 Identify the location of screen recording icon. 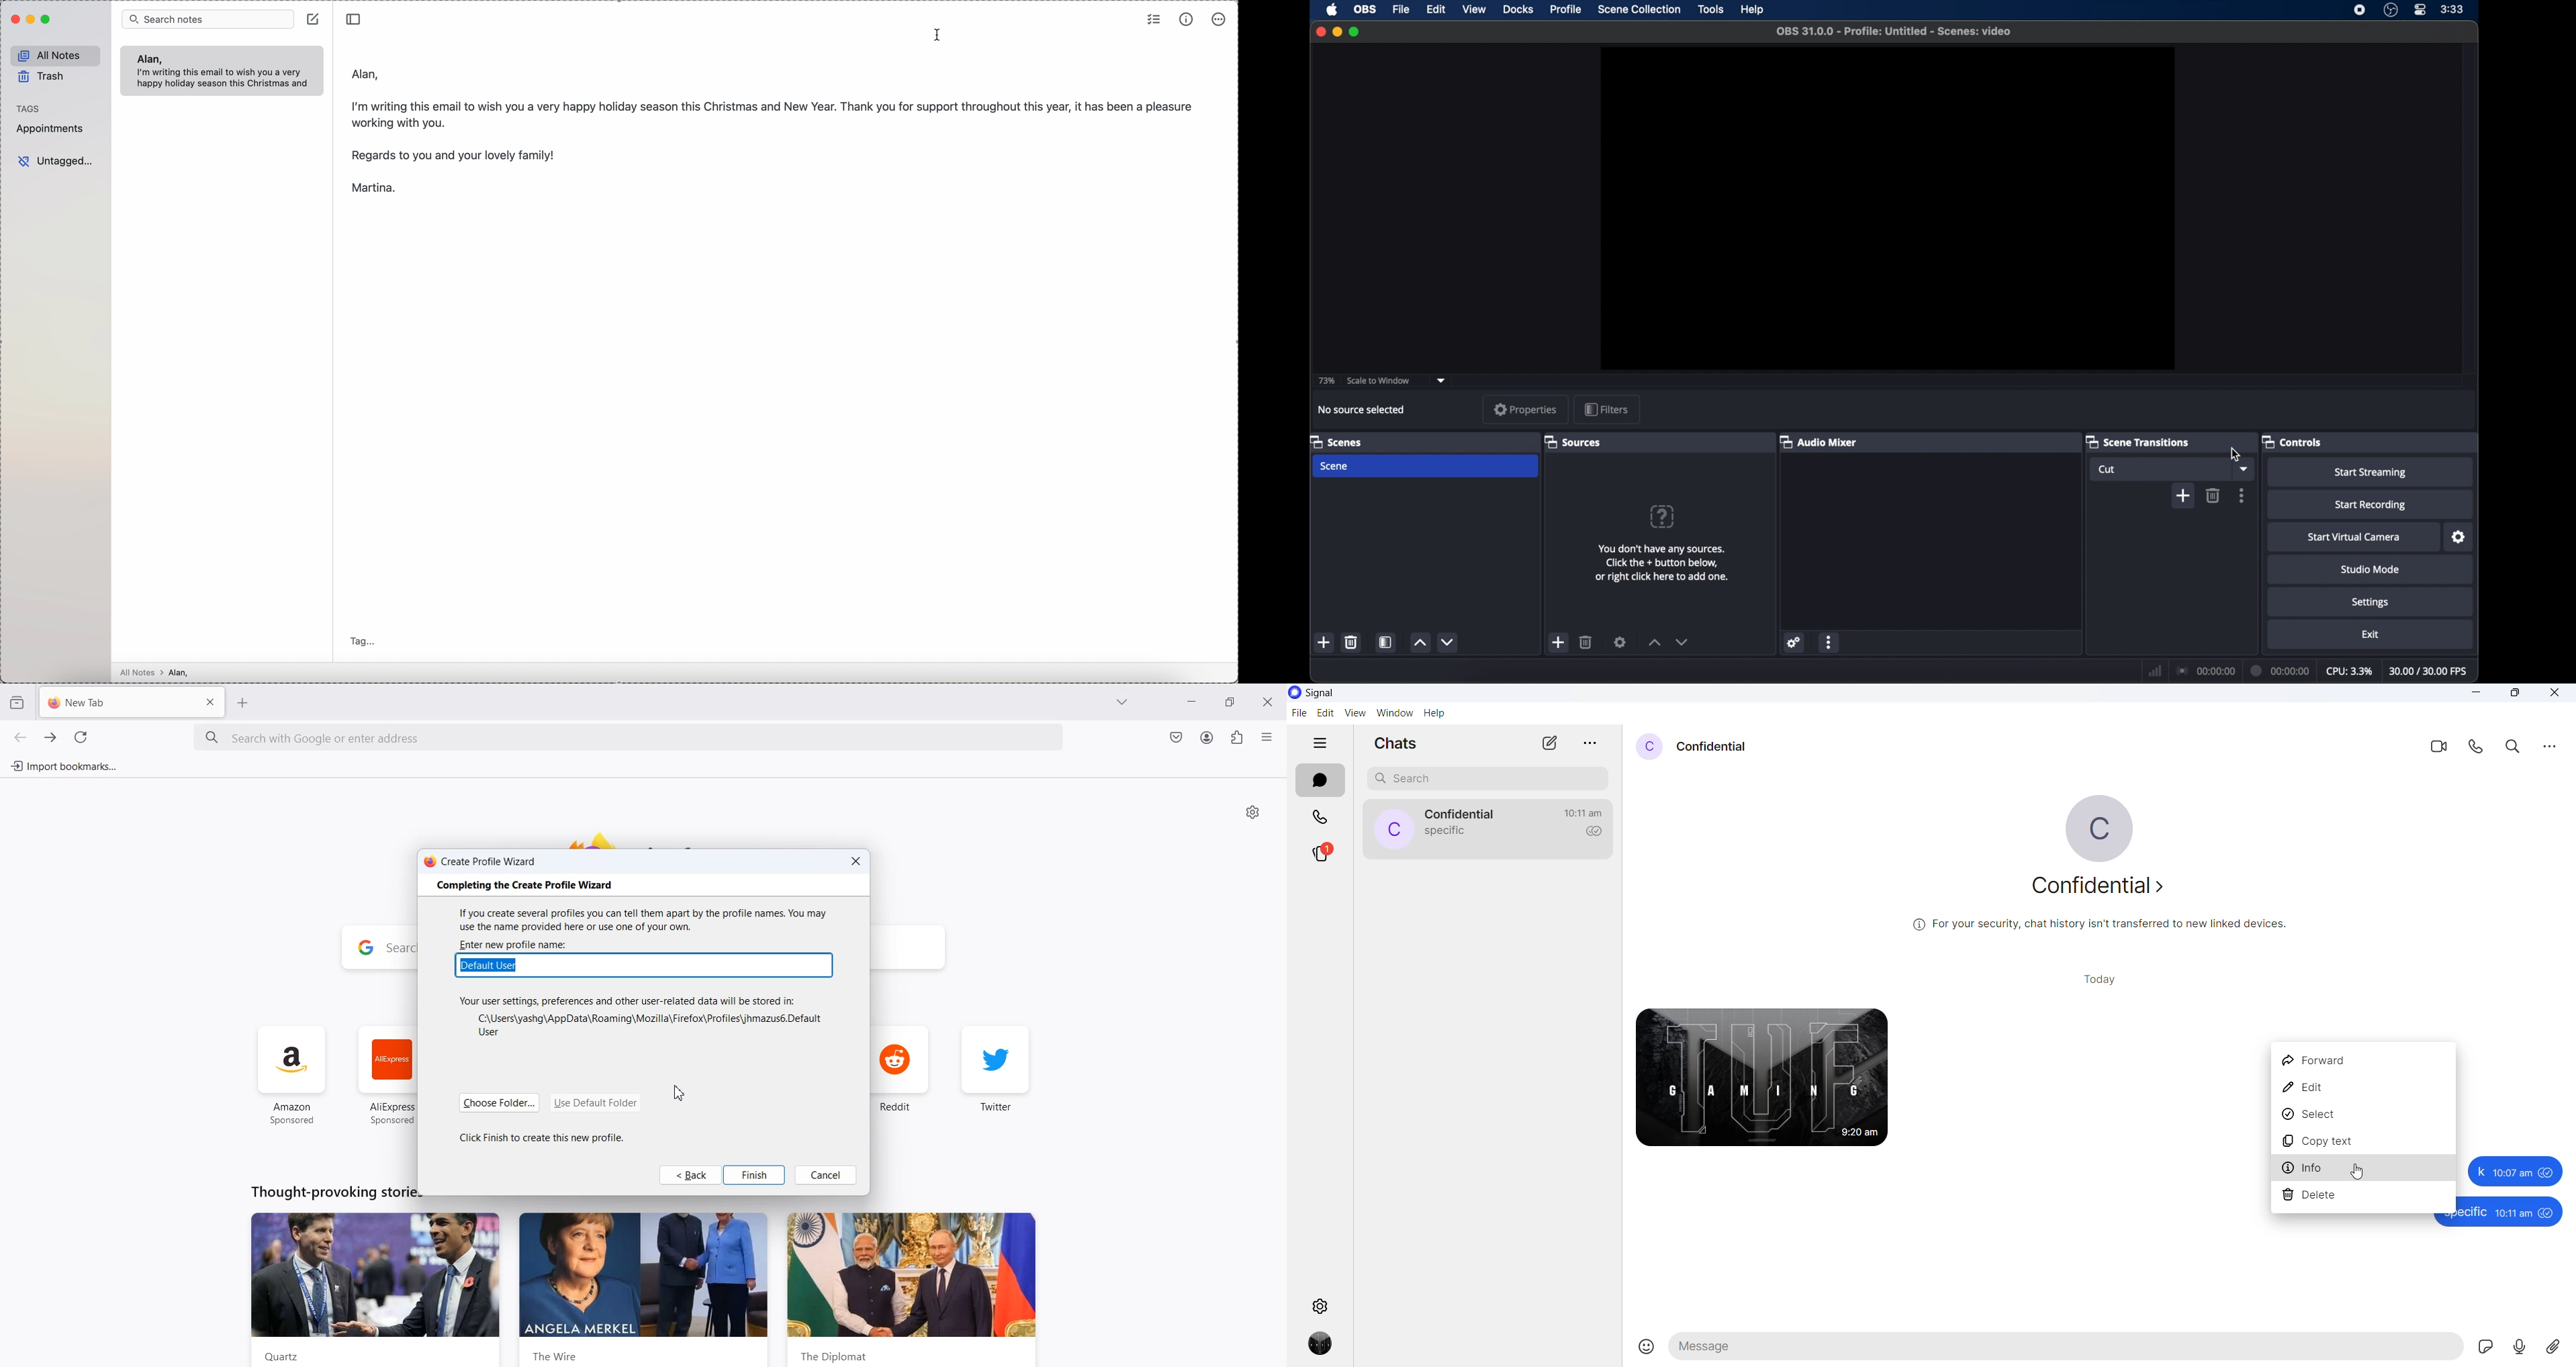
(2360, 10).